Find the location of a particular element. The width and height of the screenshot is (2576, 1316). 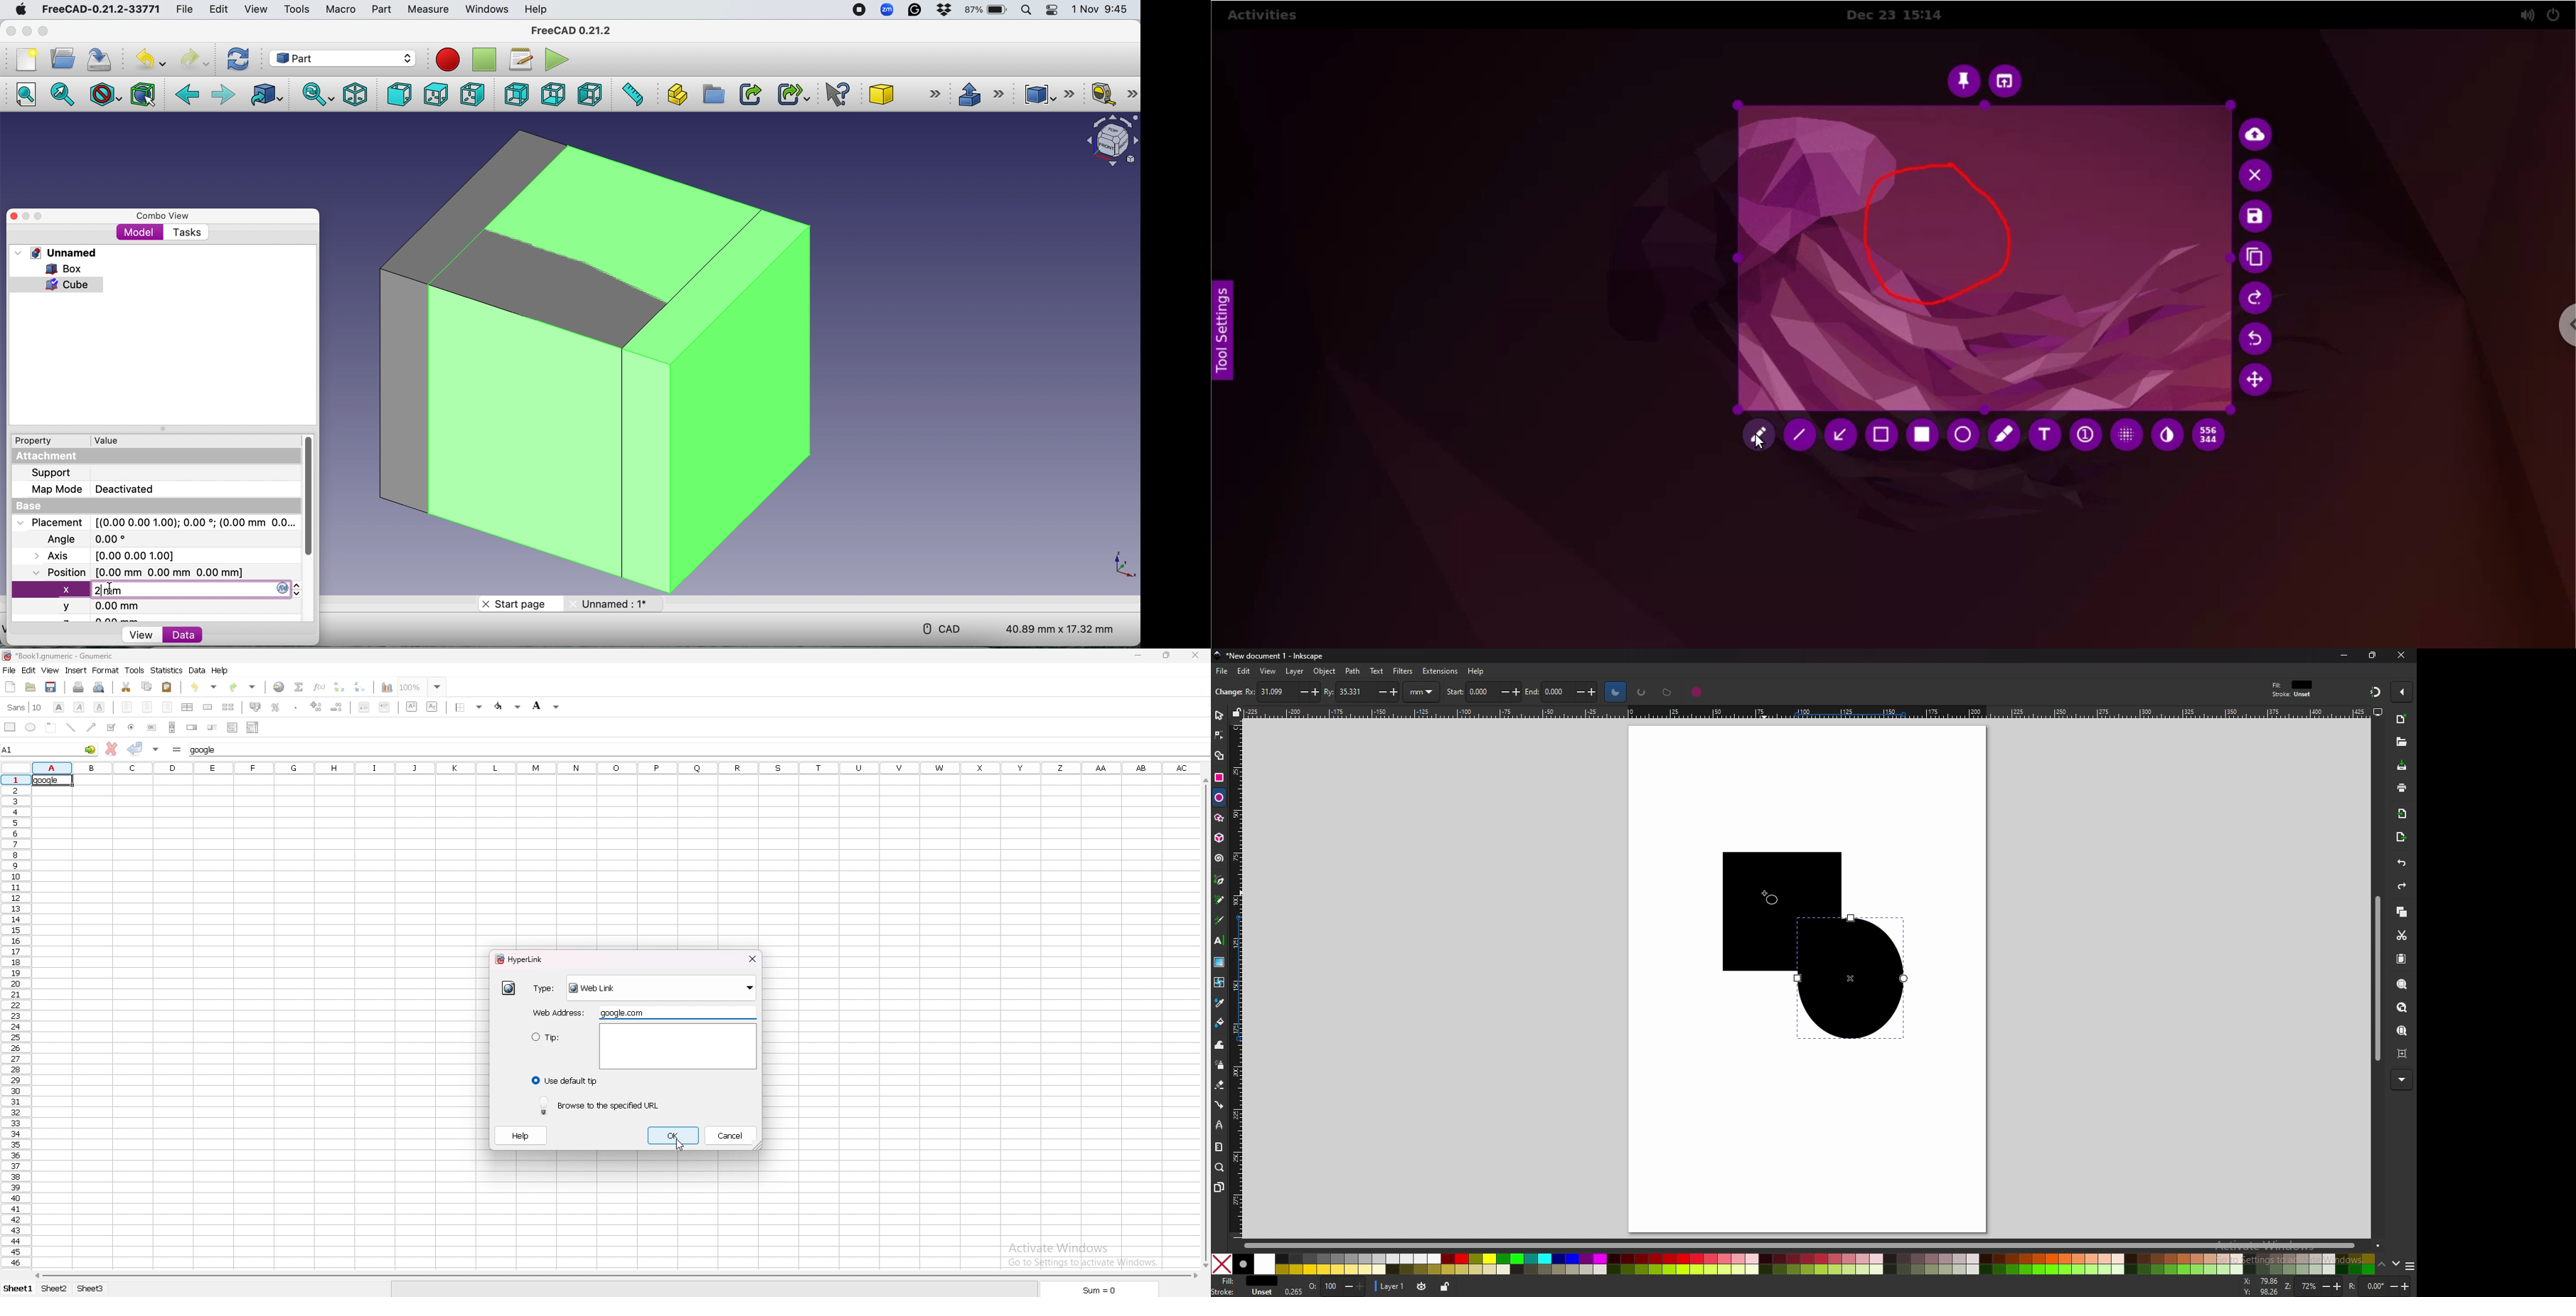

Box is located at coordinates (55, 269).